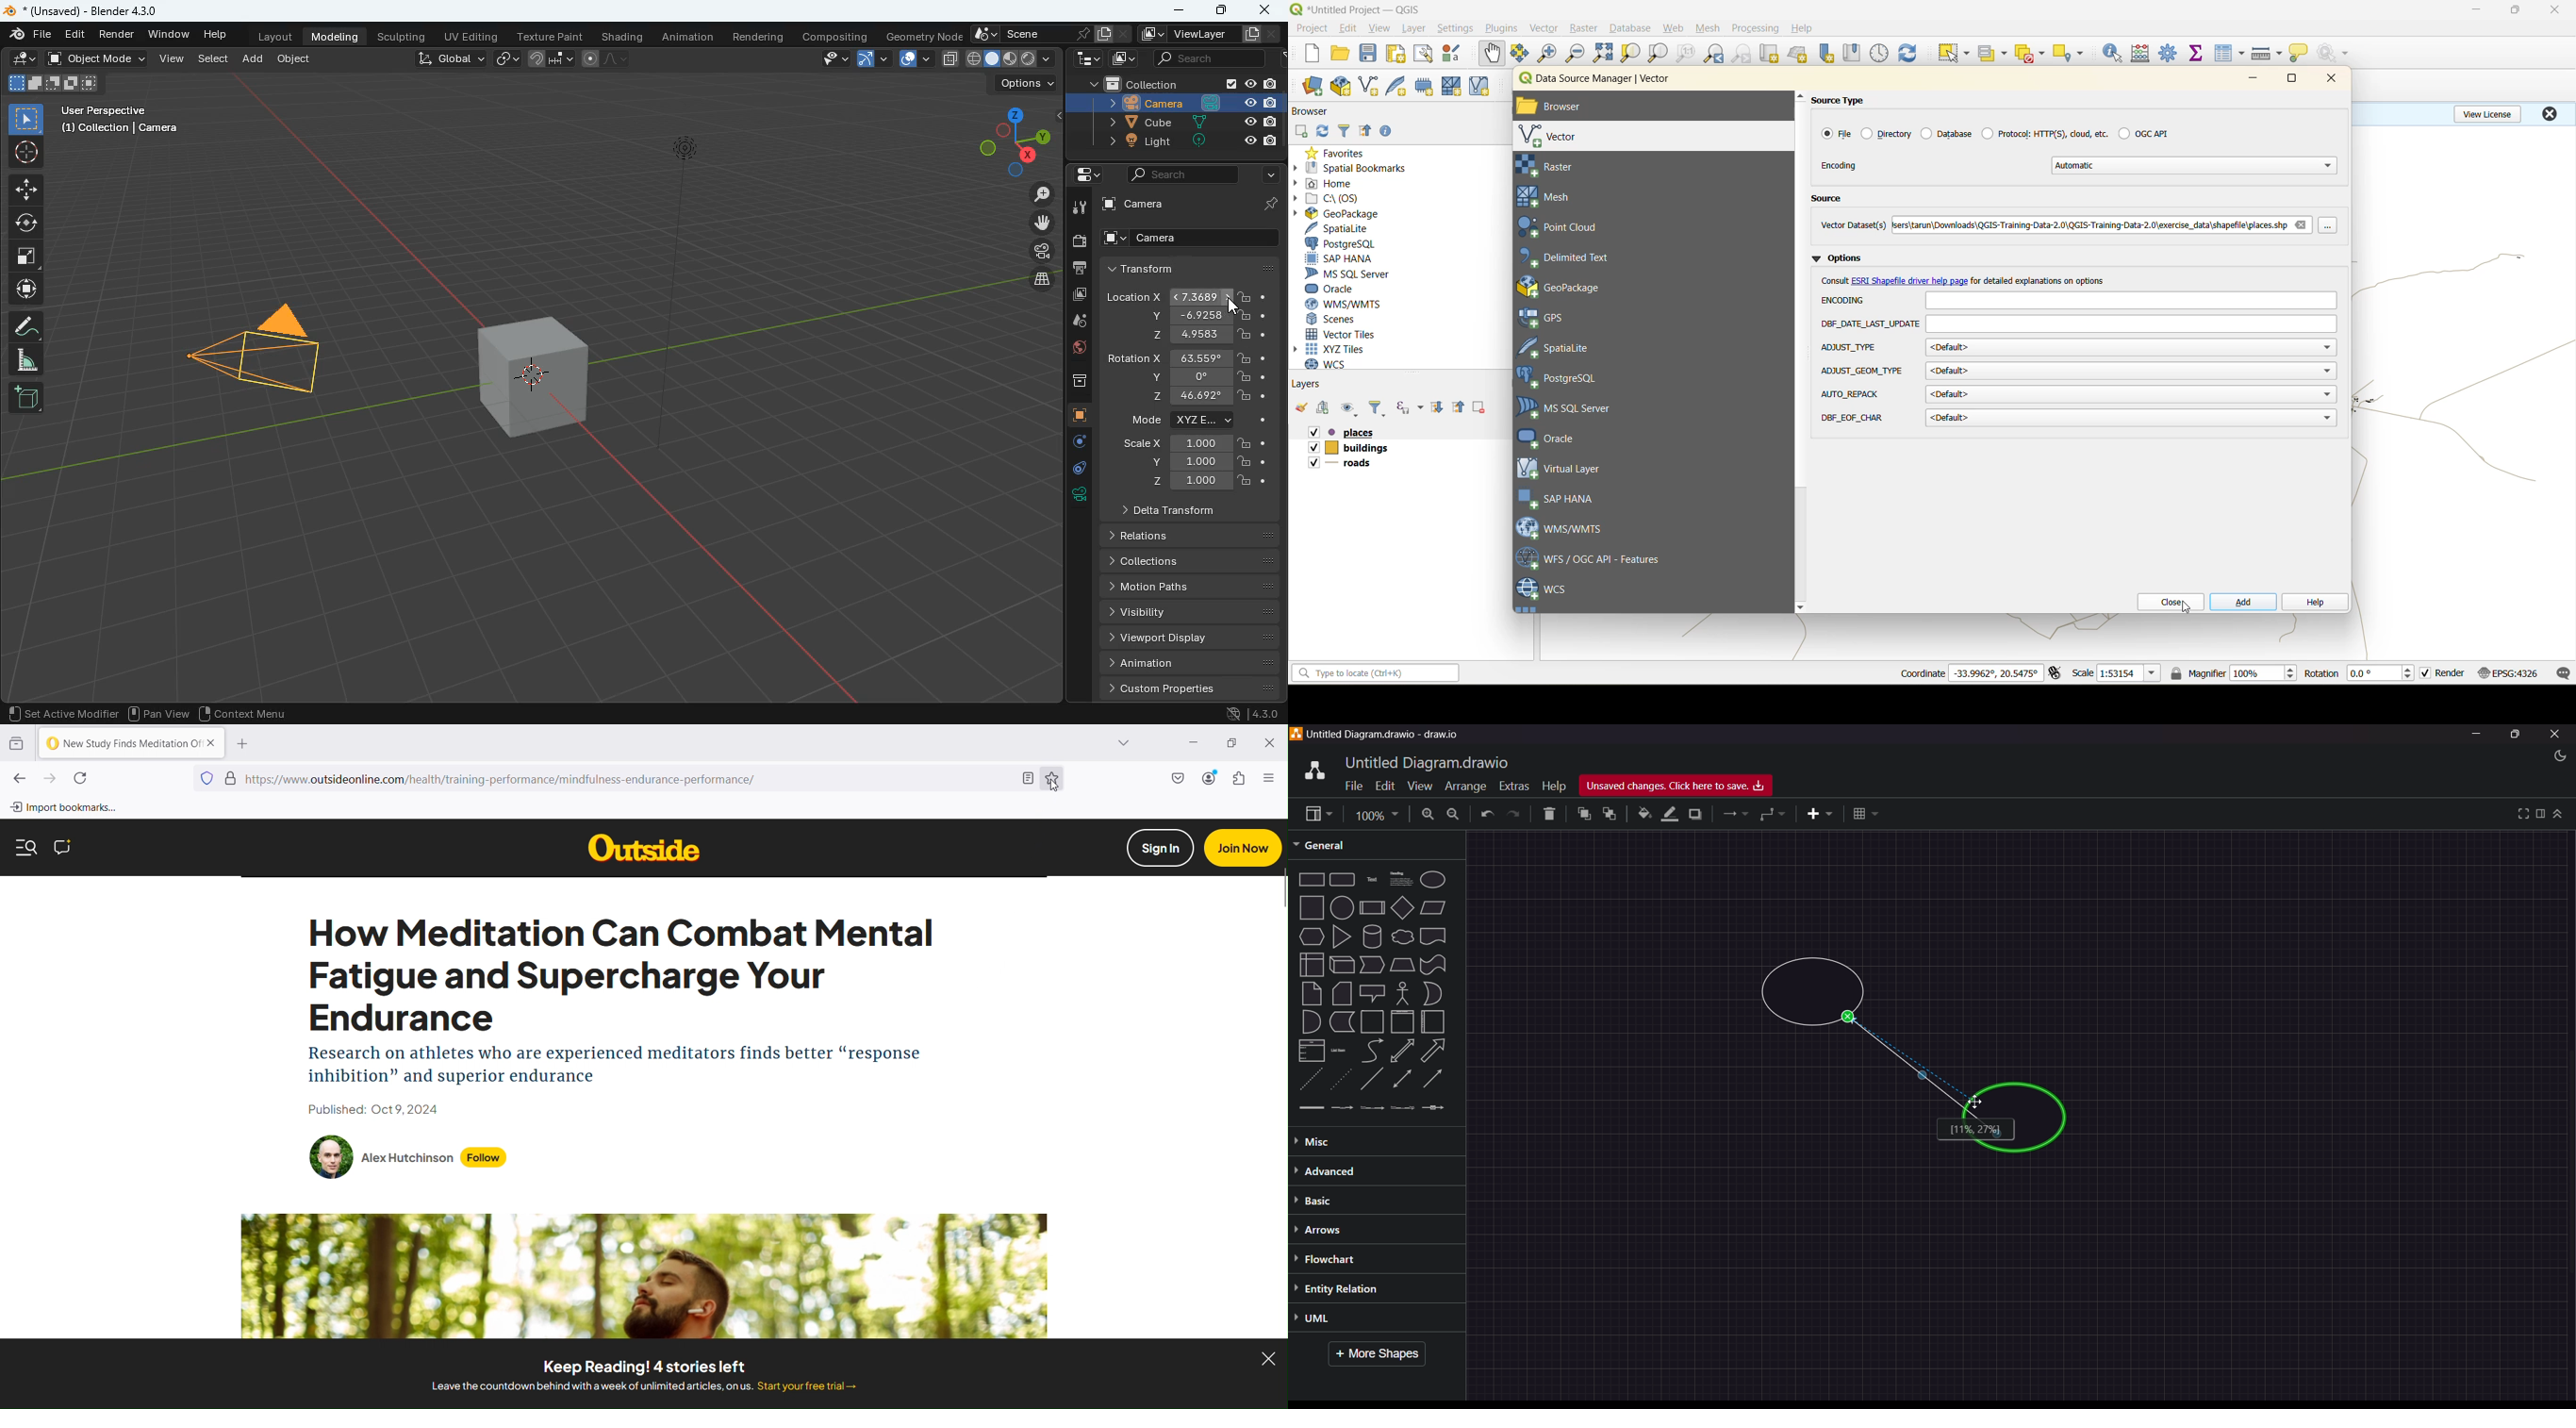 The width and height of the screenshot is (2576, 1428). I want to click on General, so click(1331, 844).